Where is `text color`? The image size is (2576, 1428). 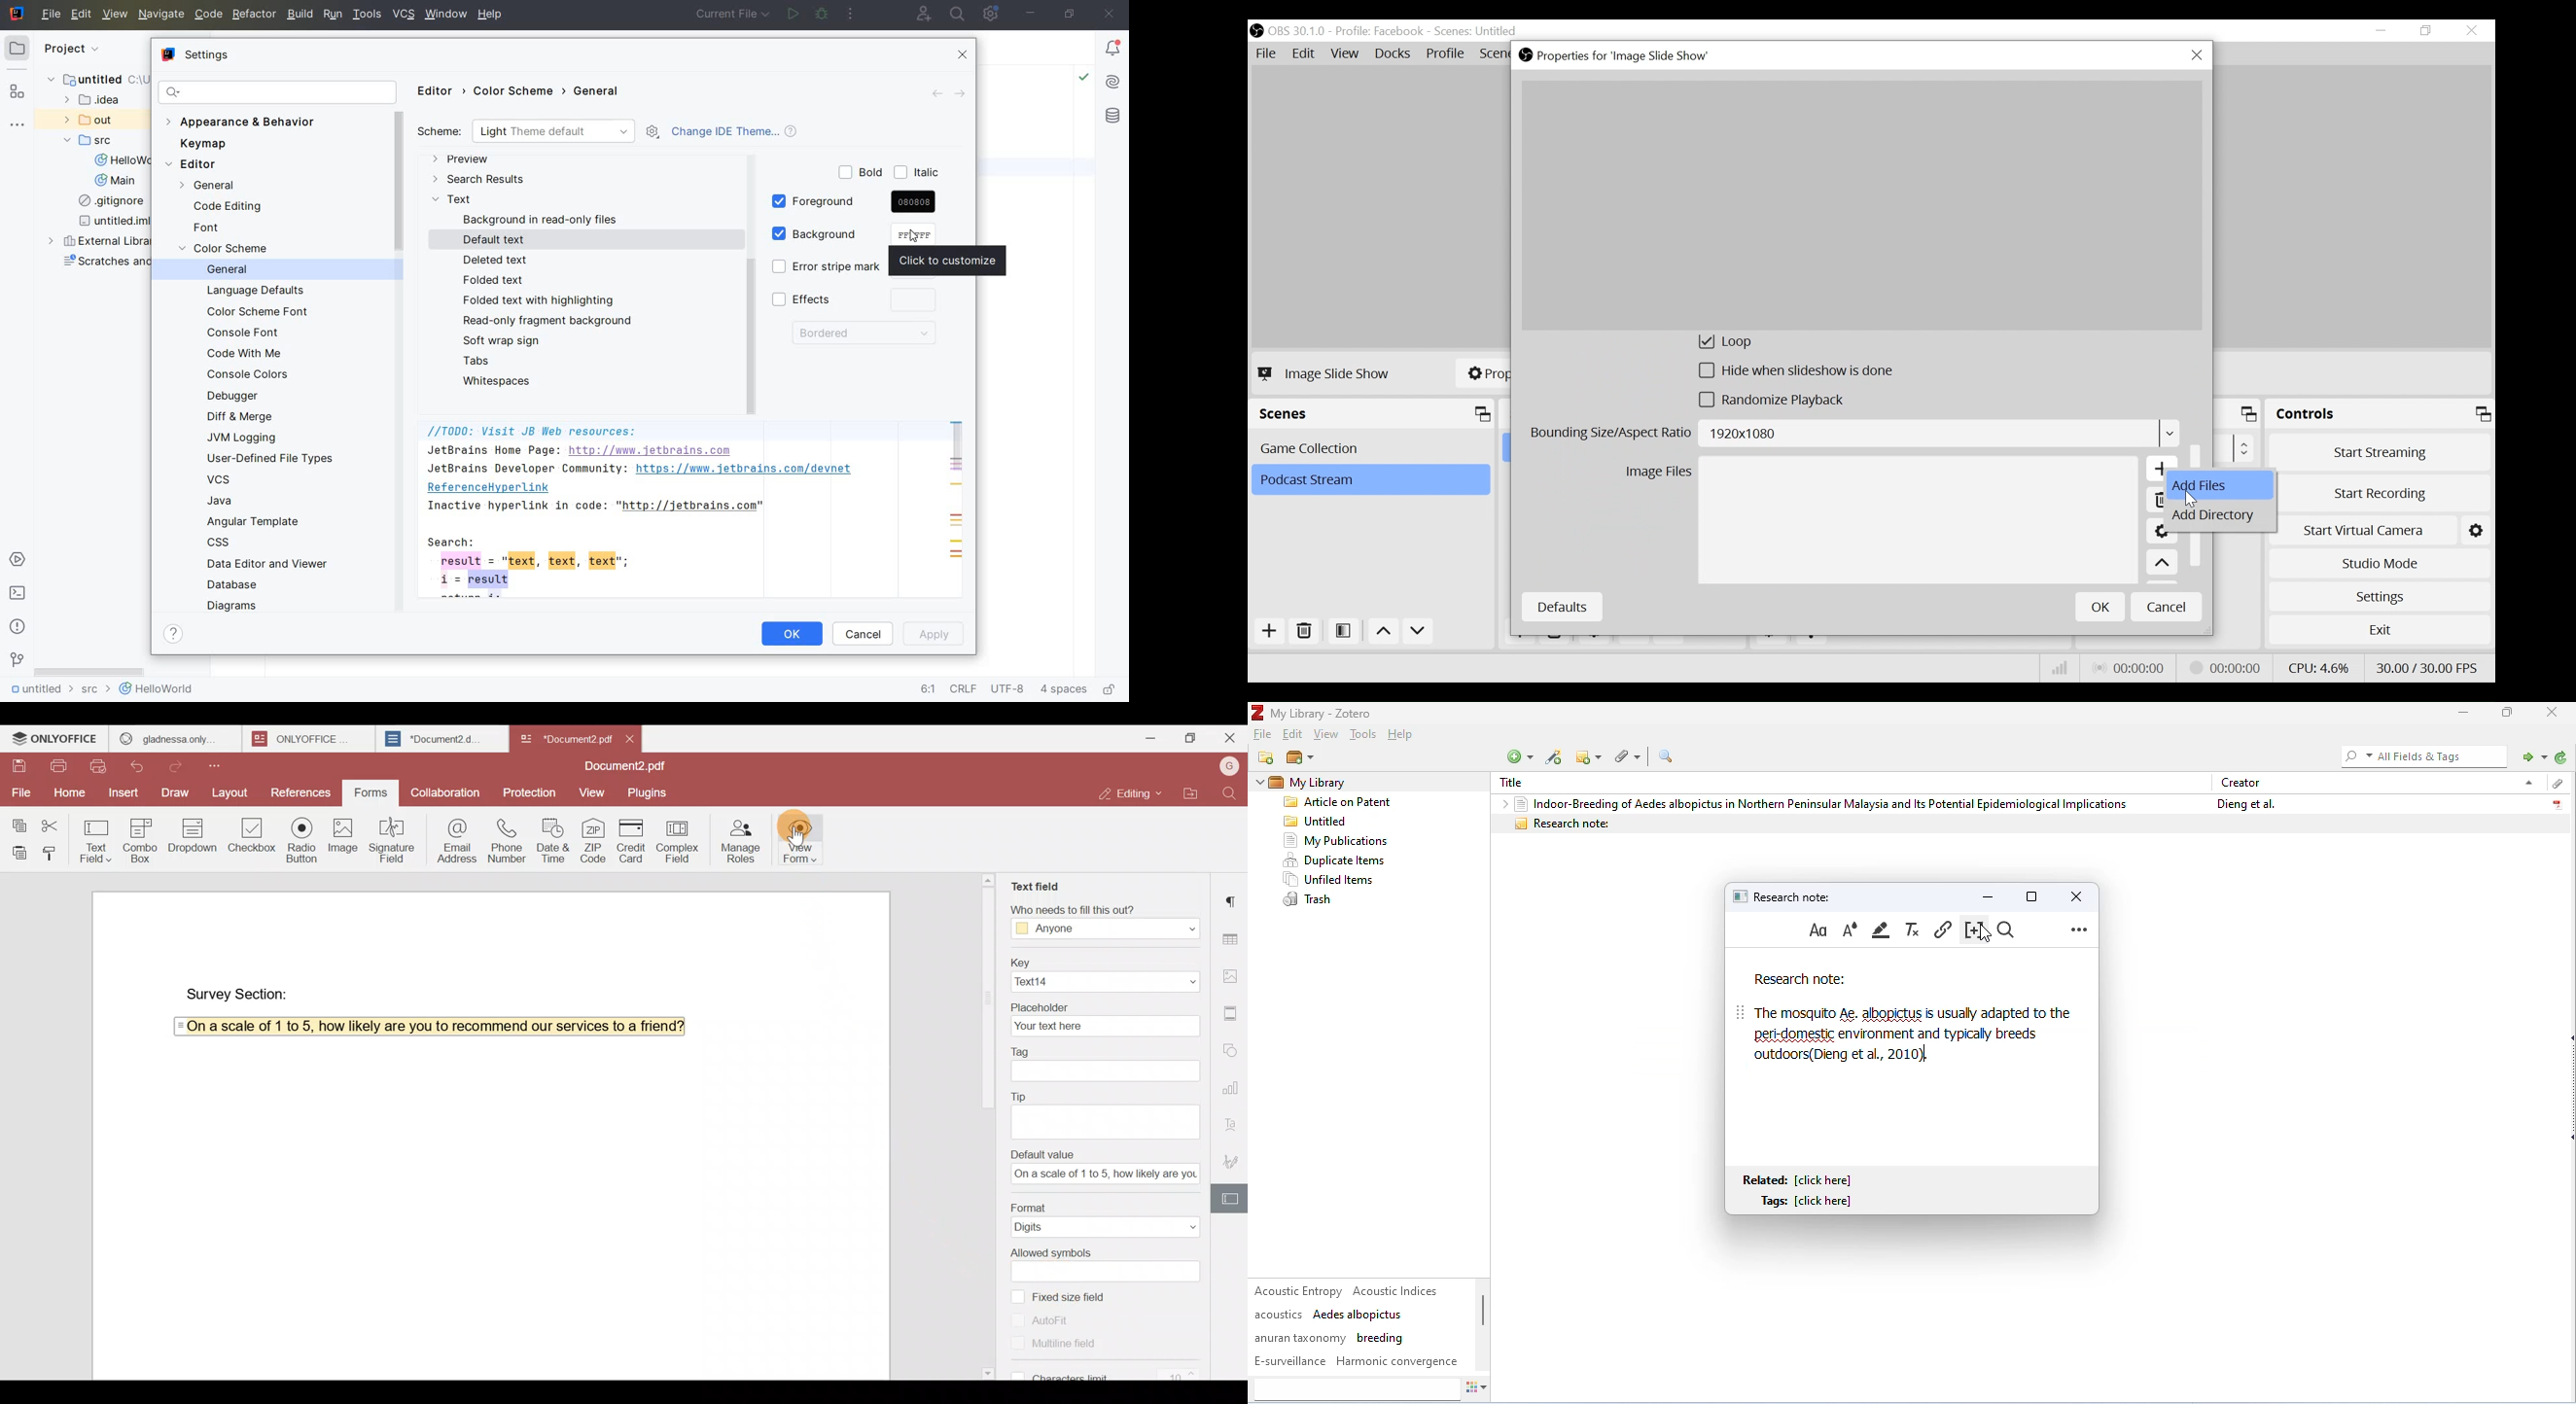 text color is located at coordinates (1850, 930).